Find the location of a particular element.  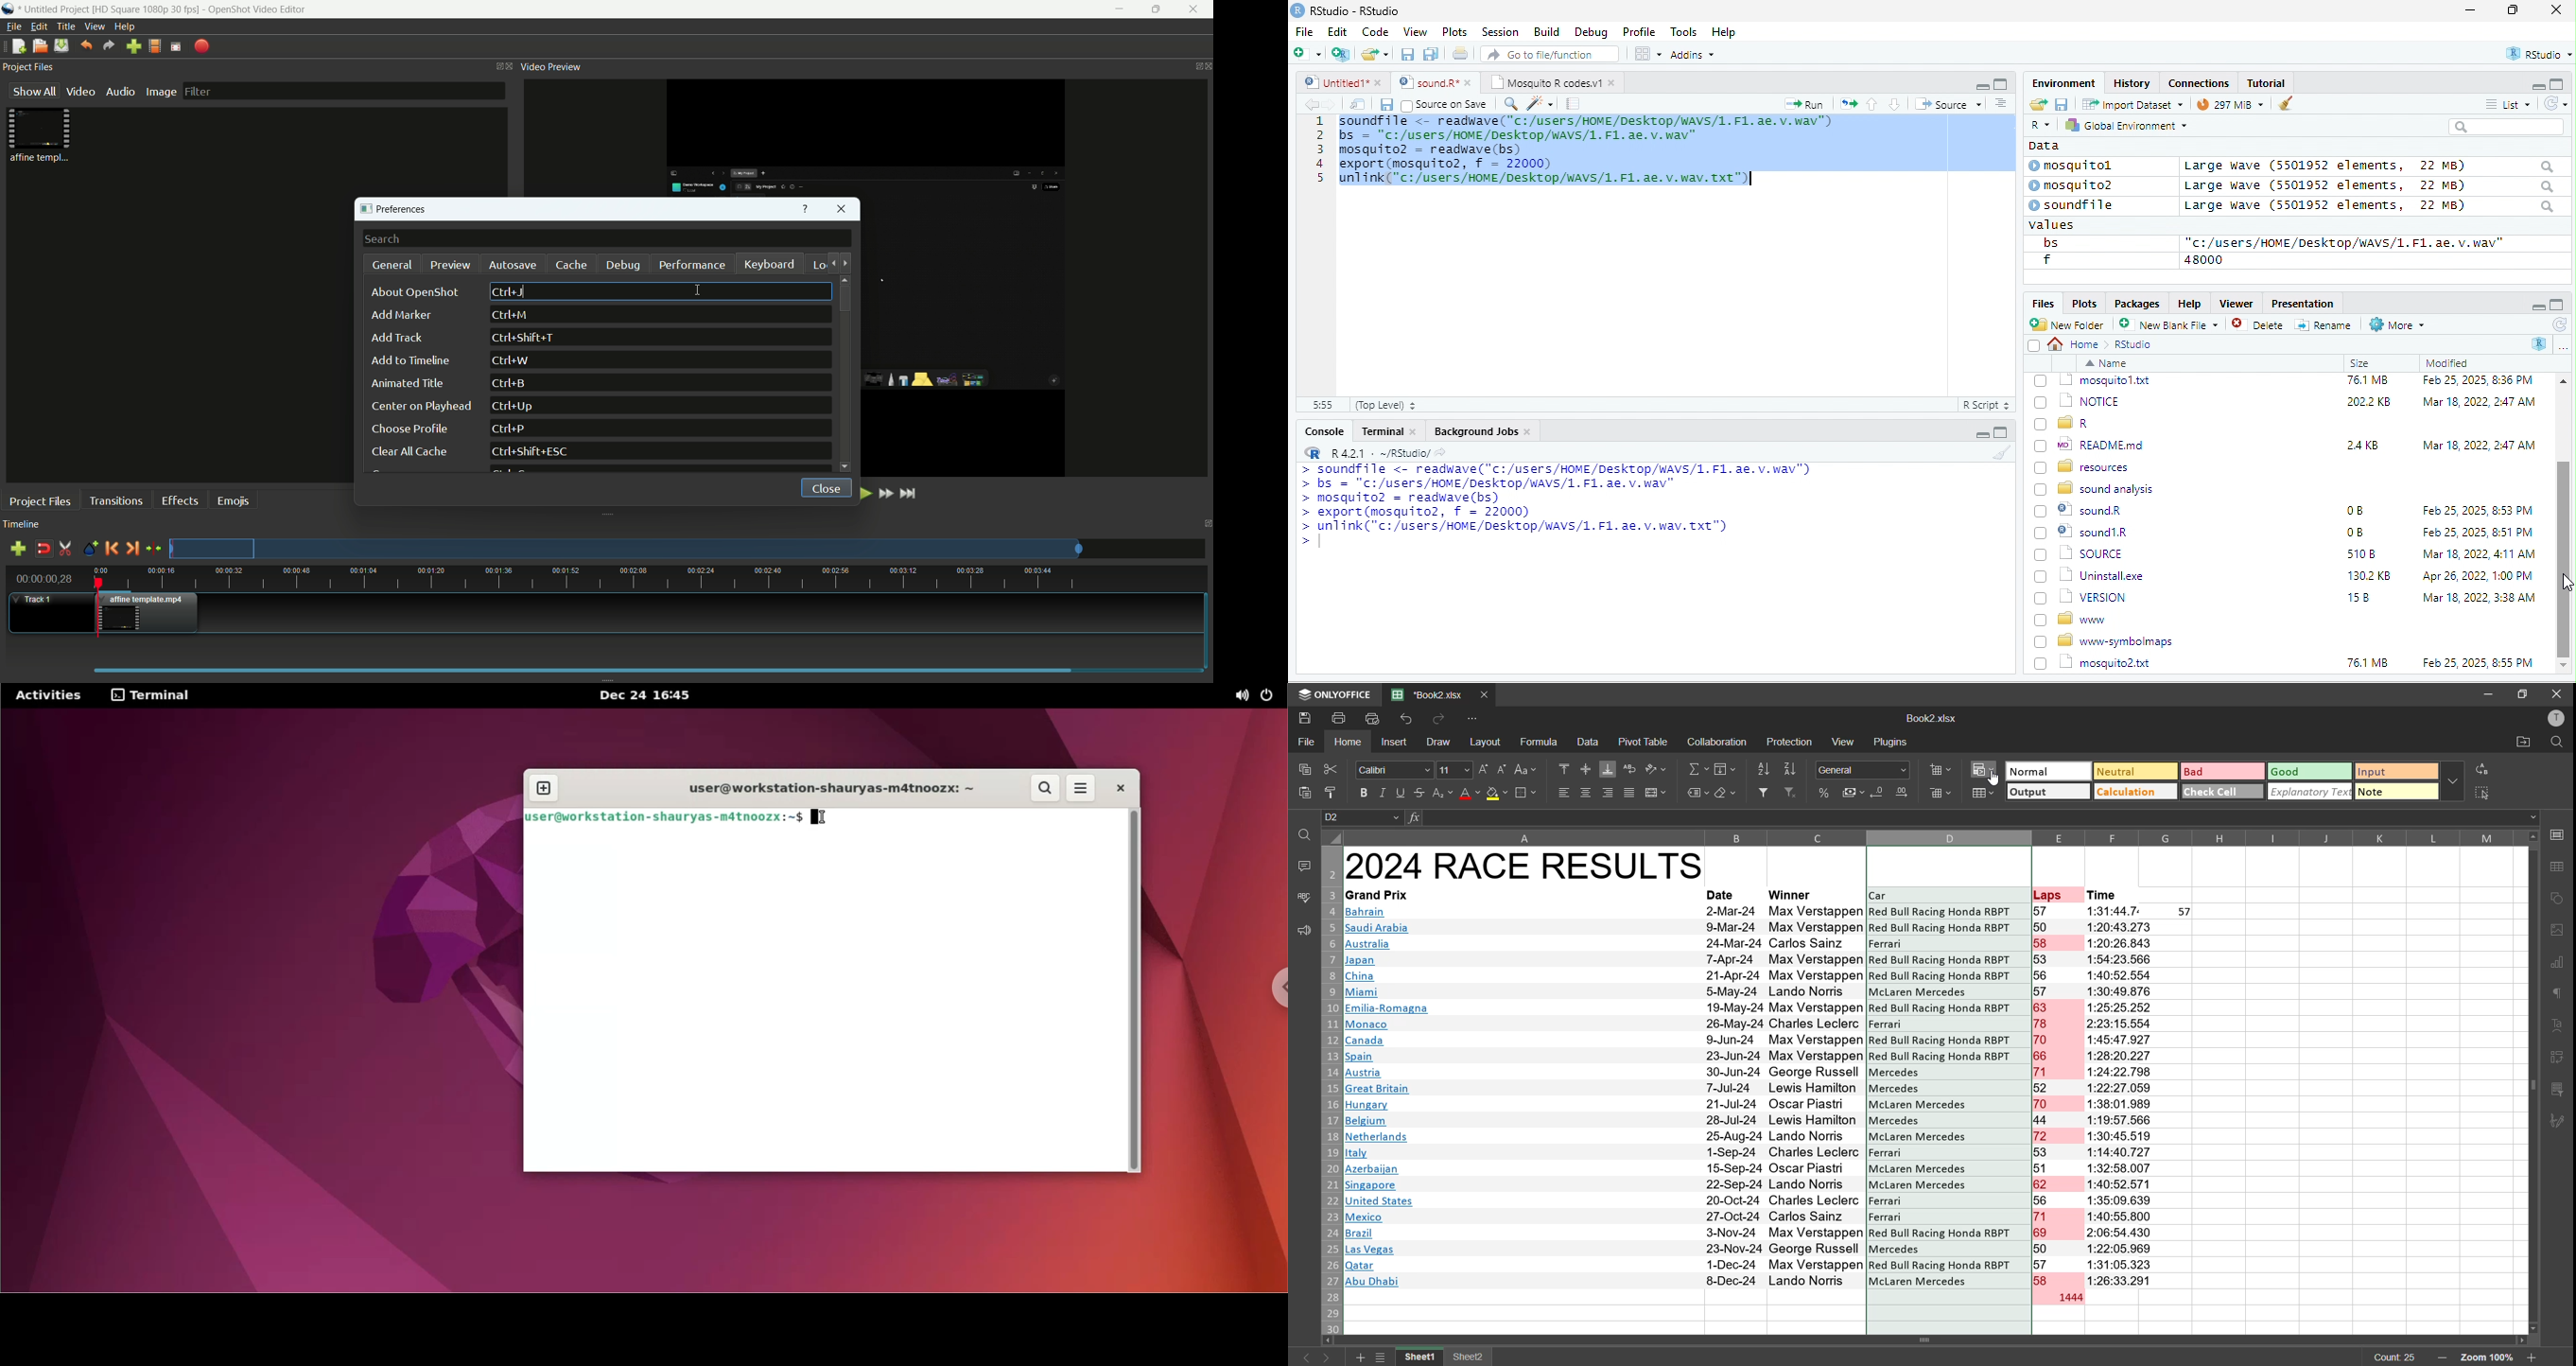

values is located at coordinates (2062, 225).